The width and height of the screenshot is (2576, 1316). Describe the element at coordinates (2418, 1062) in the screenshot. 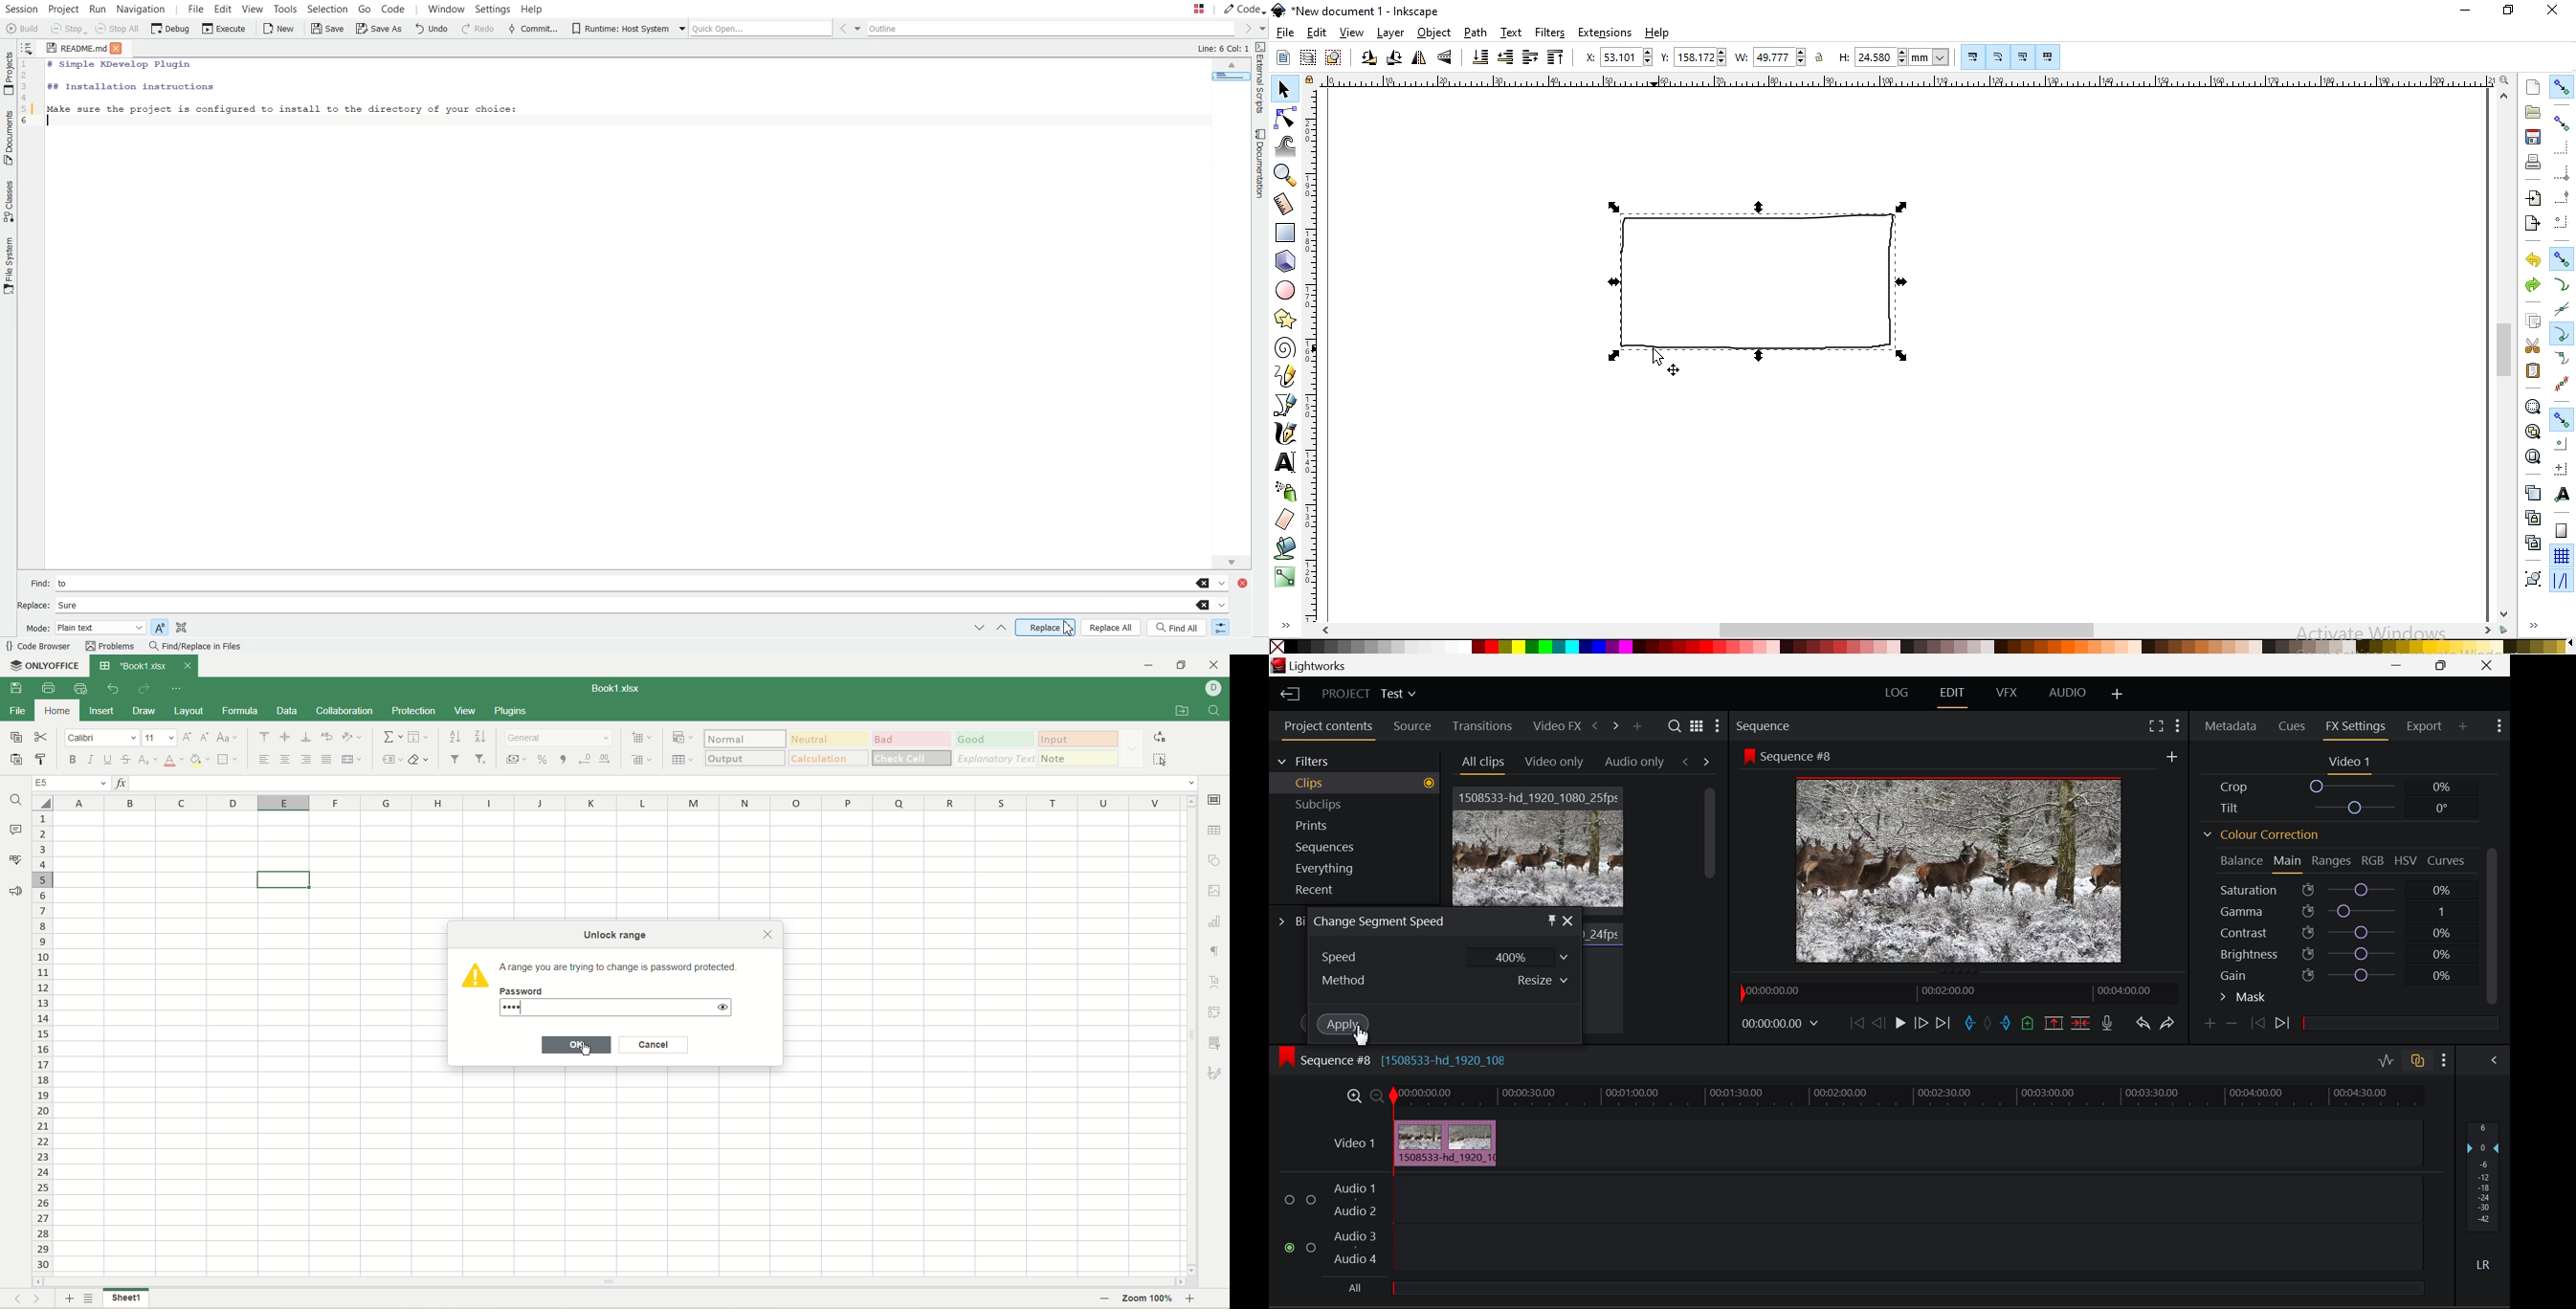

I see `Auto Track Sync` at that location.